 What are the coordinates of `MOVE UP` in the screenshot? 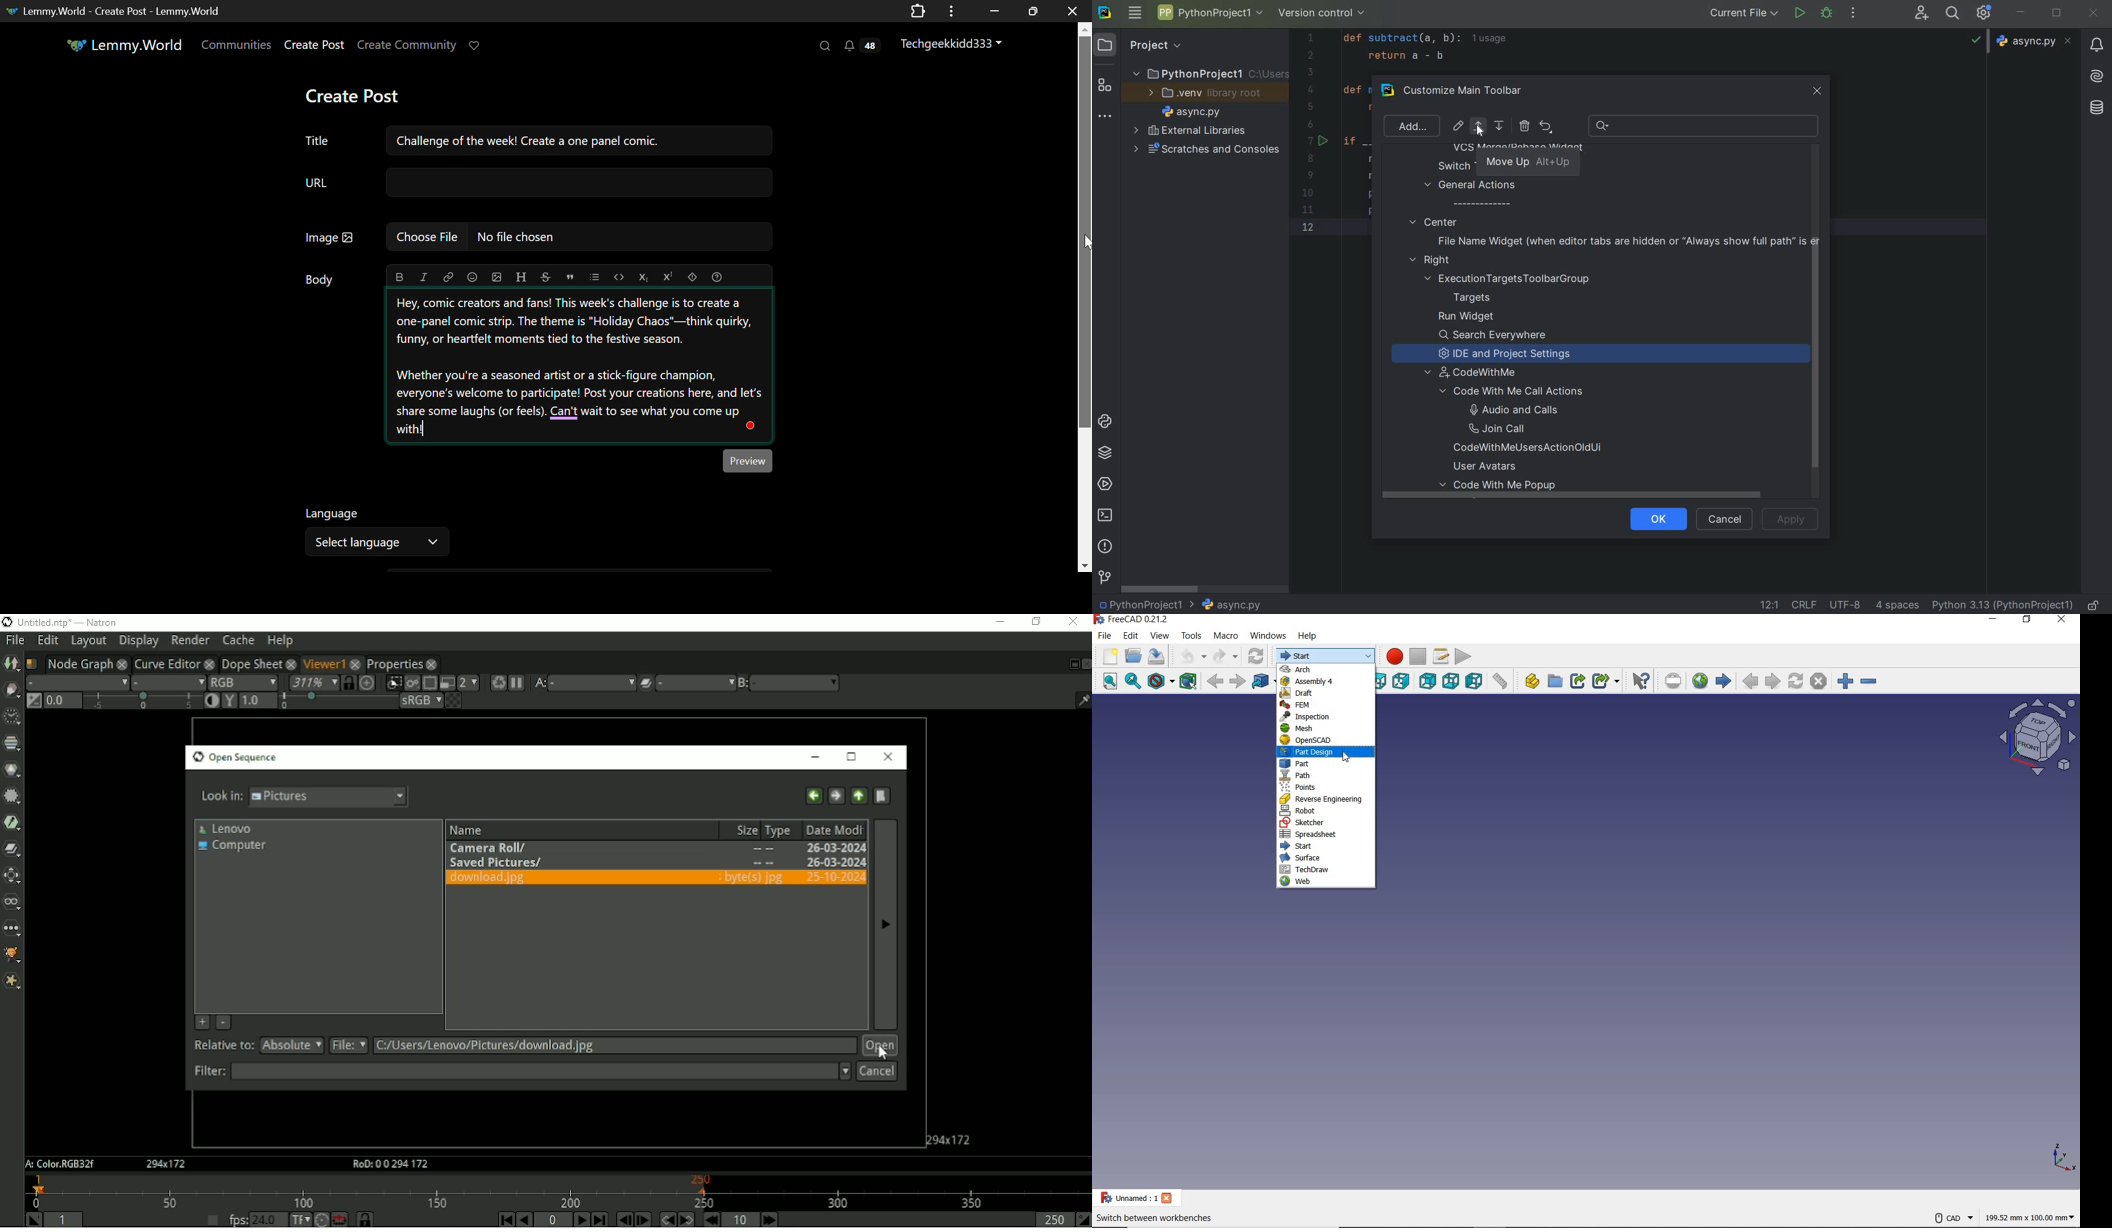 It's located at (1478, 126).